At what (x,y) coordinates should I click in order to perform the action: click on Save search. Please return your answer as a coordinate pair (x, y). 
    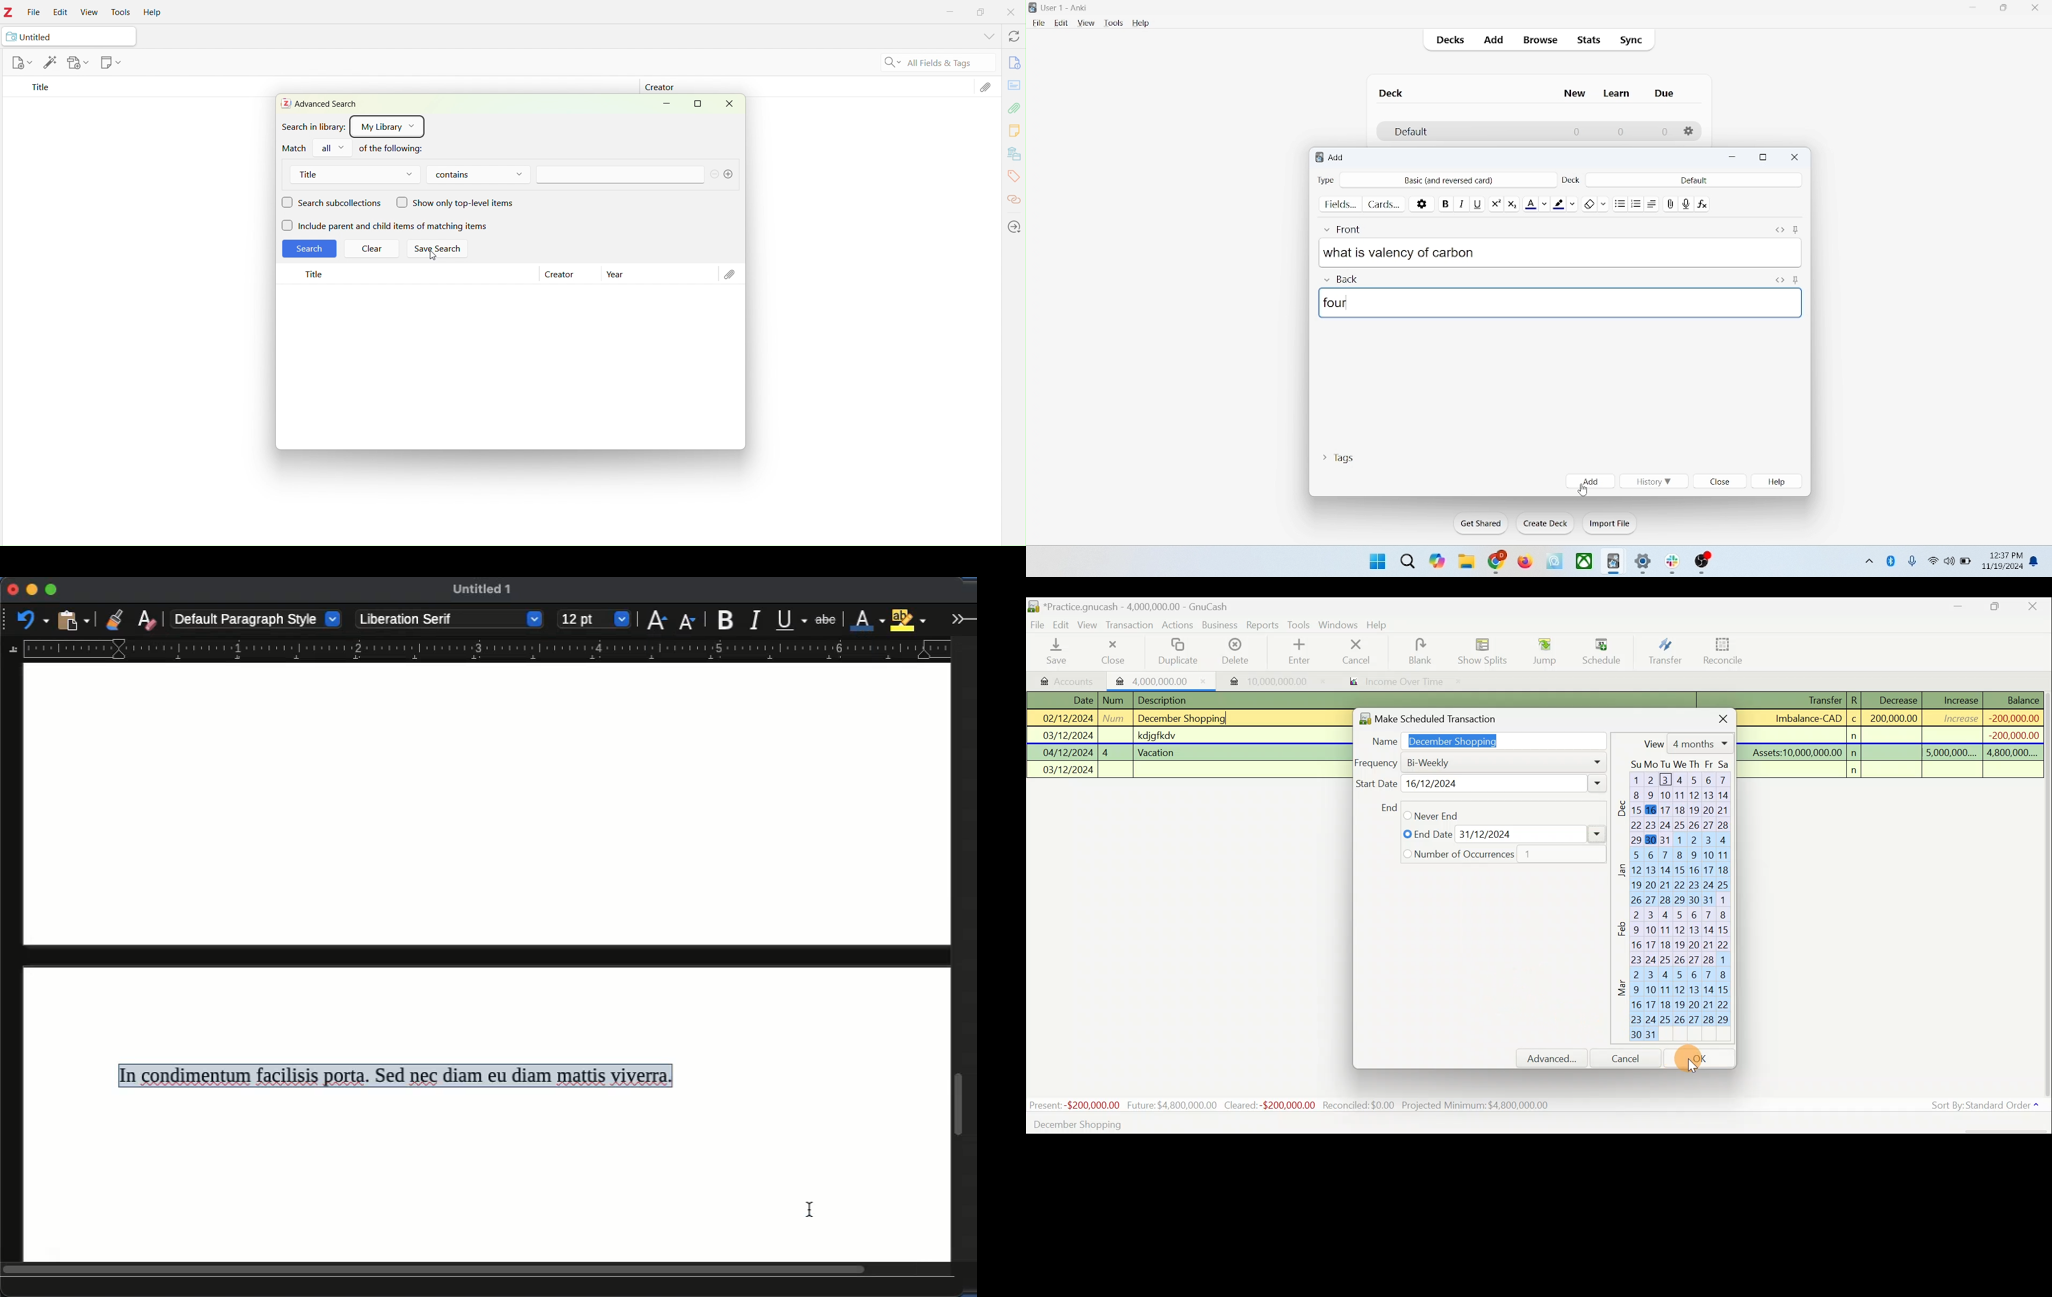
    Looking at the image, I should click on (441, 251).